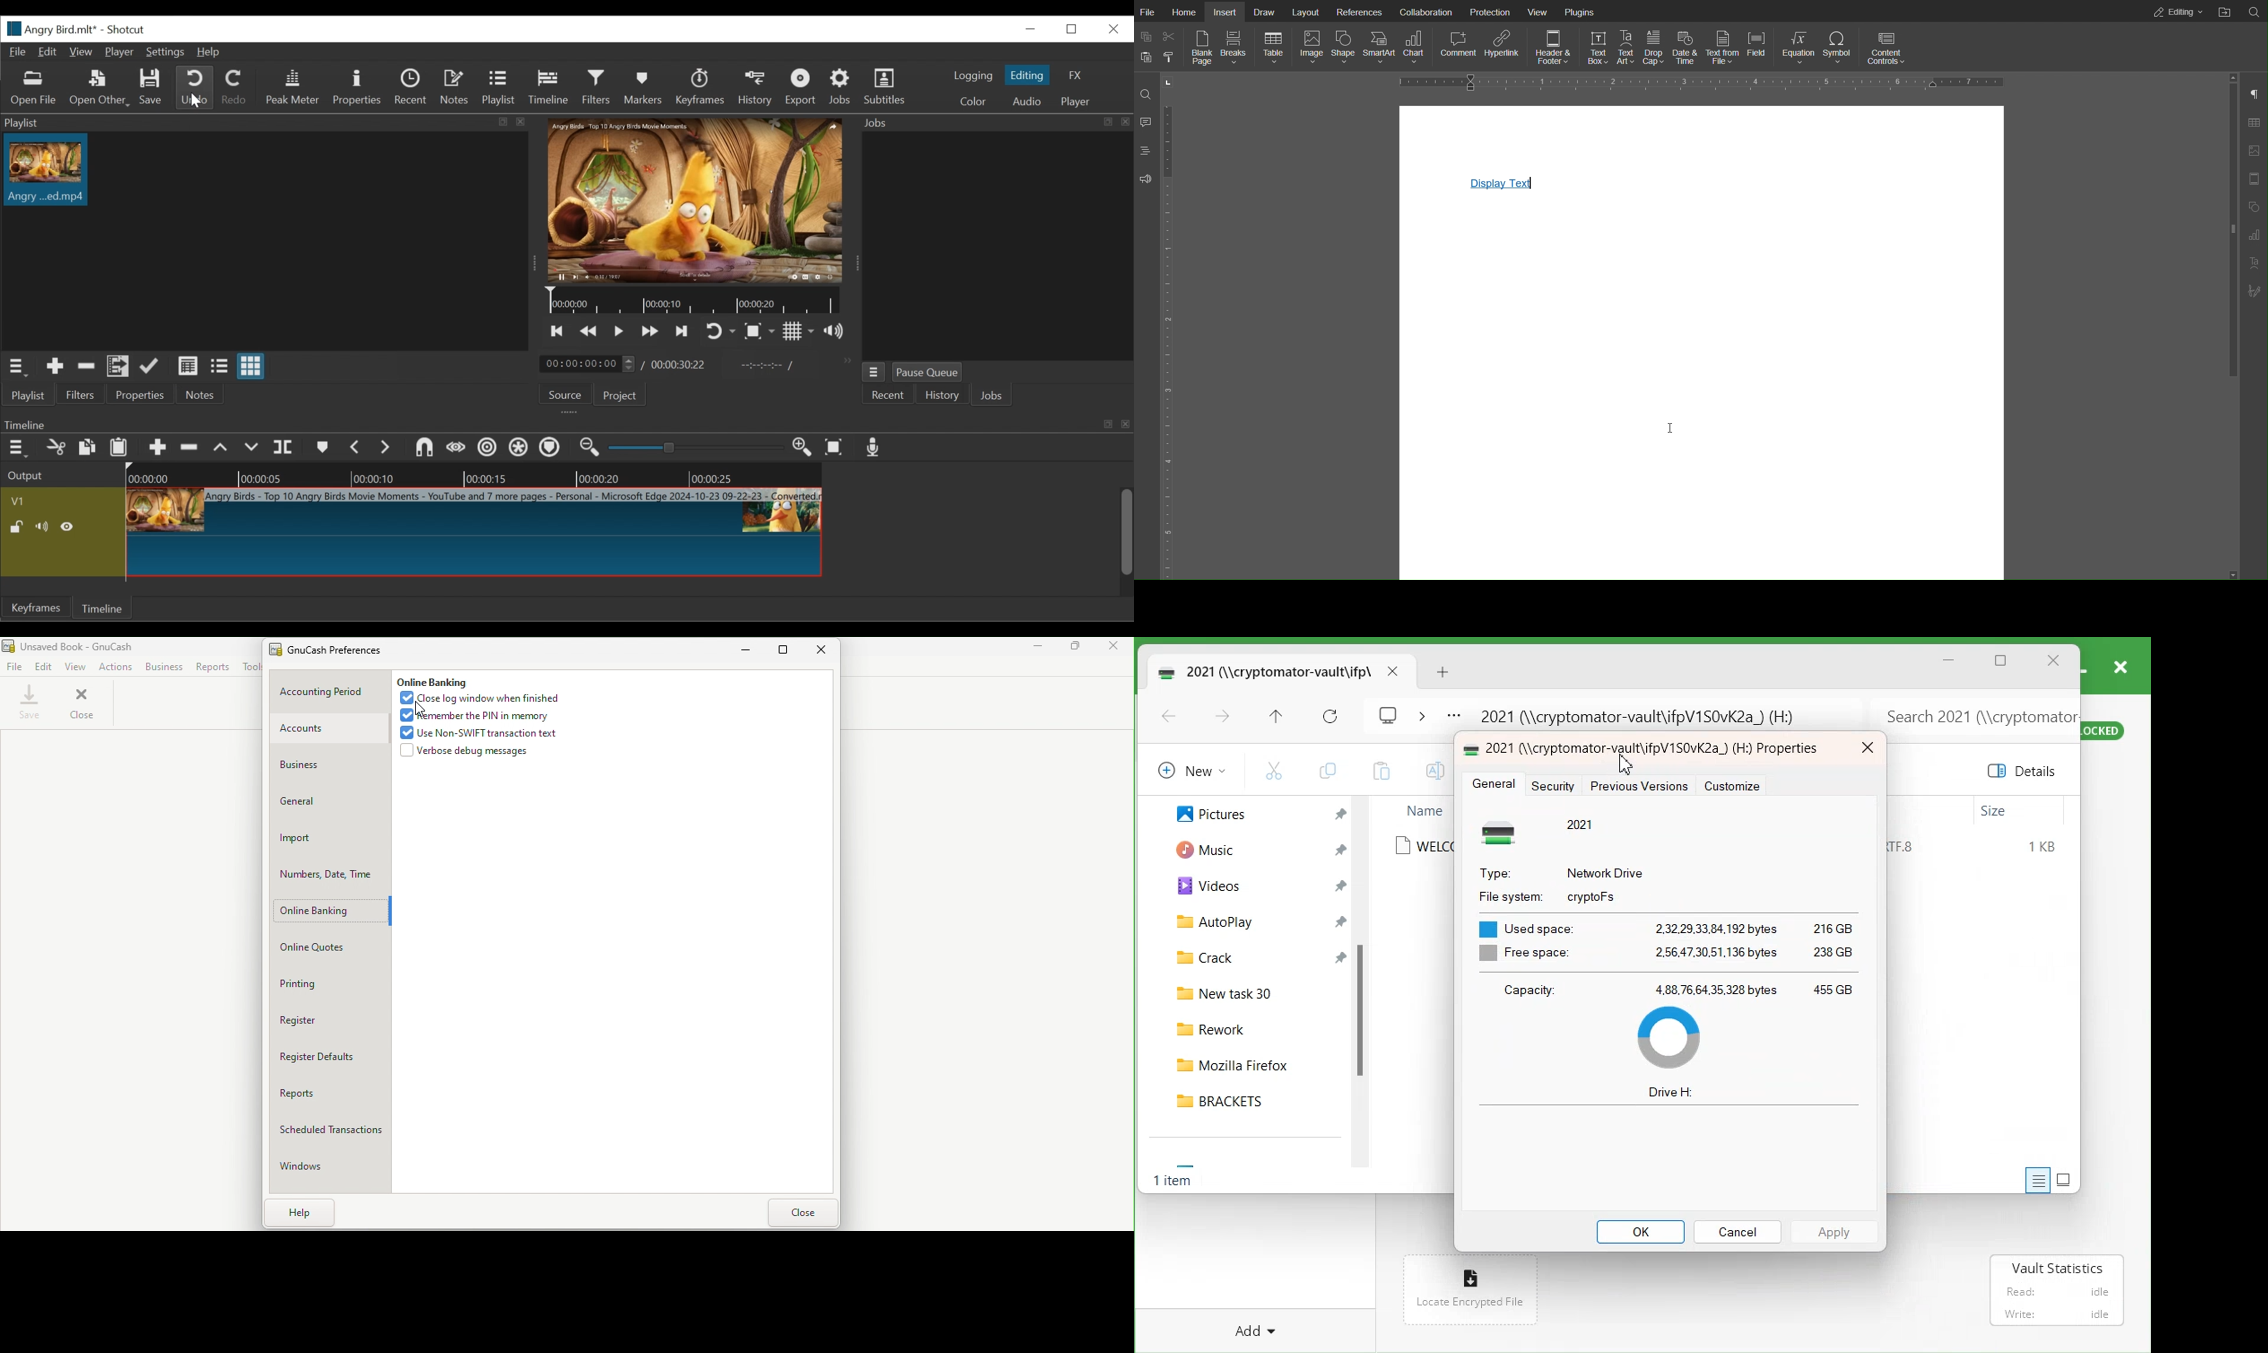 Image resolution: width=2268 pixels, height=1372 pixels. What do you see at coordinates (481, 732) in the screenshot?
I see `Use non-swift transaction text` at bounding box center [481, 732].